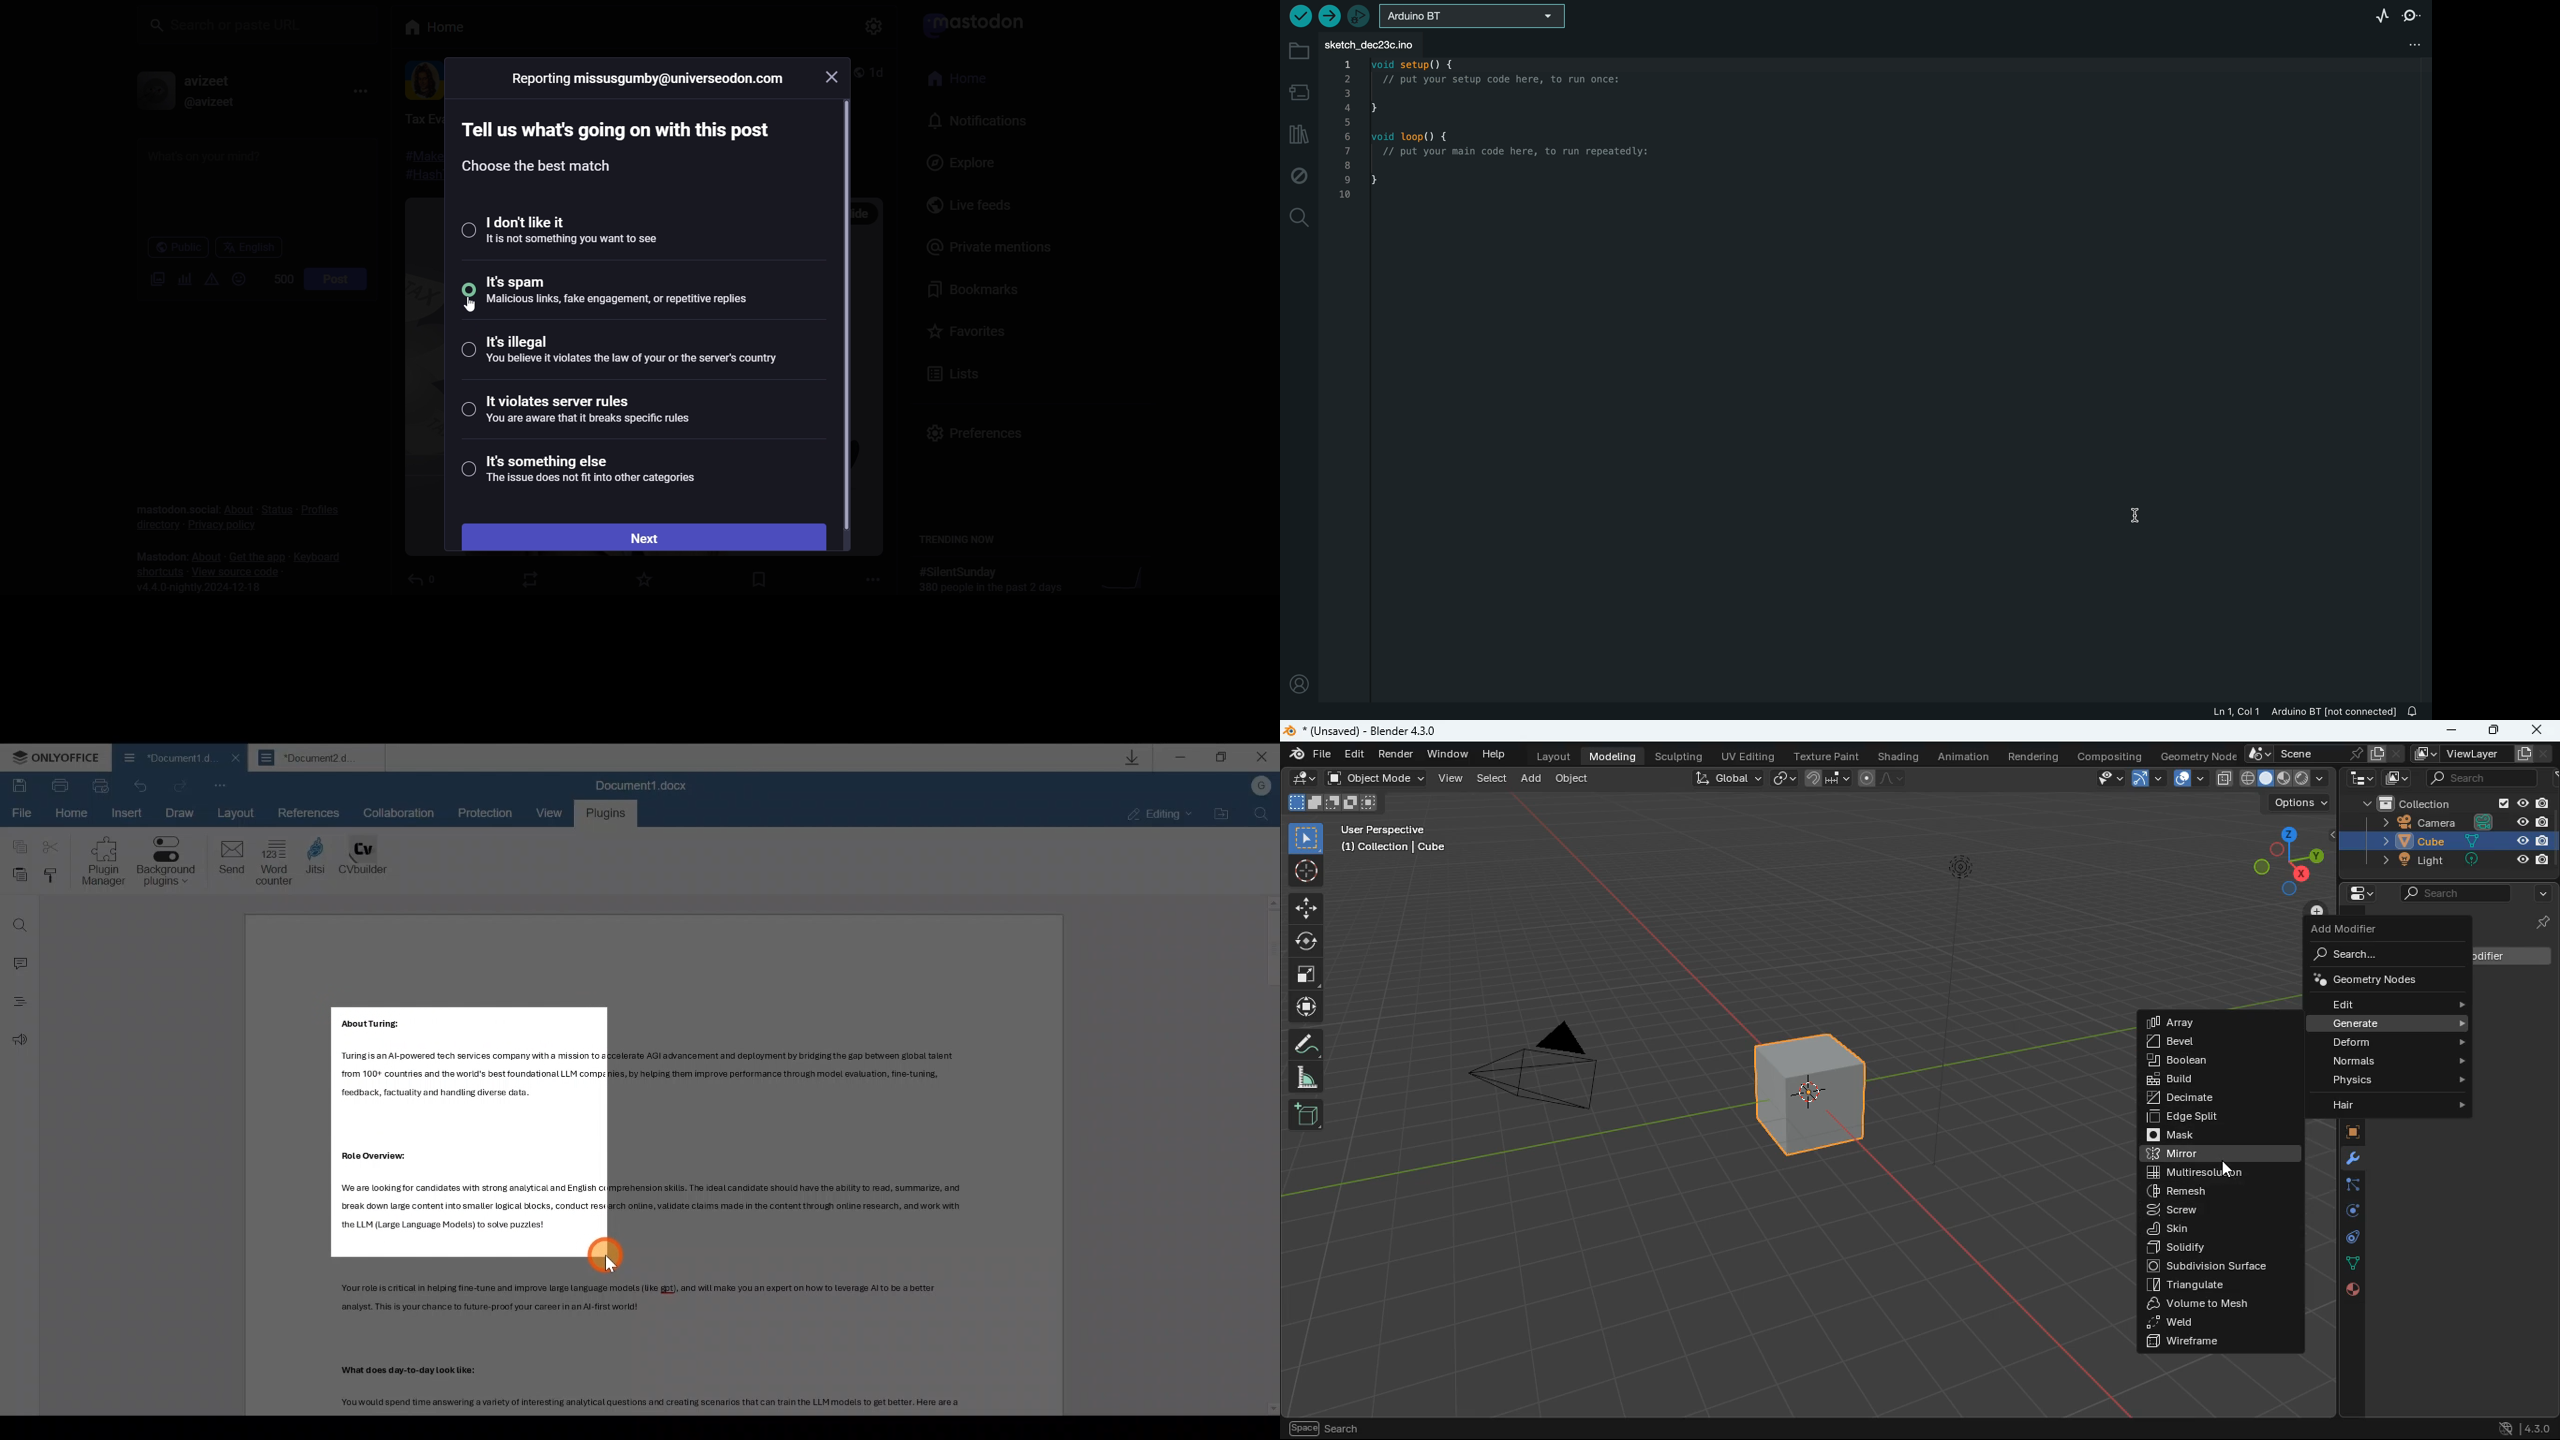 The width and height of the screenshot is (2576, 1456). I want to click on layout, so click(1553, 758).